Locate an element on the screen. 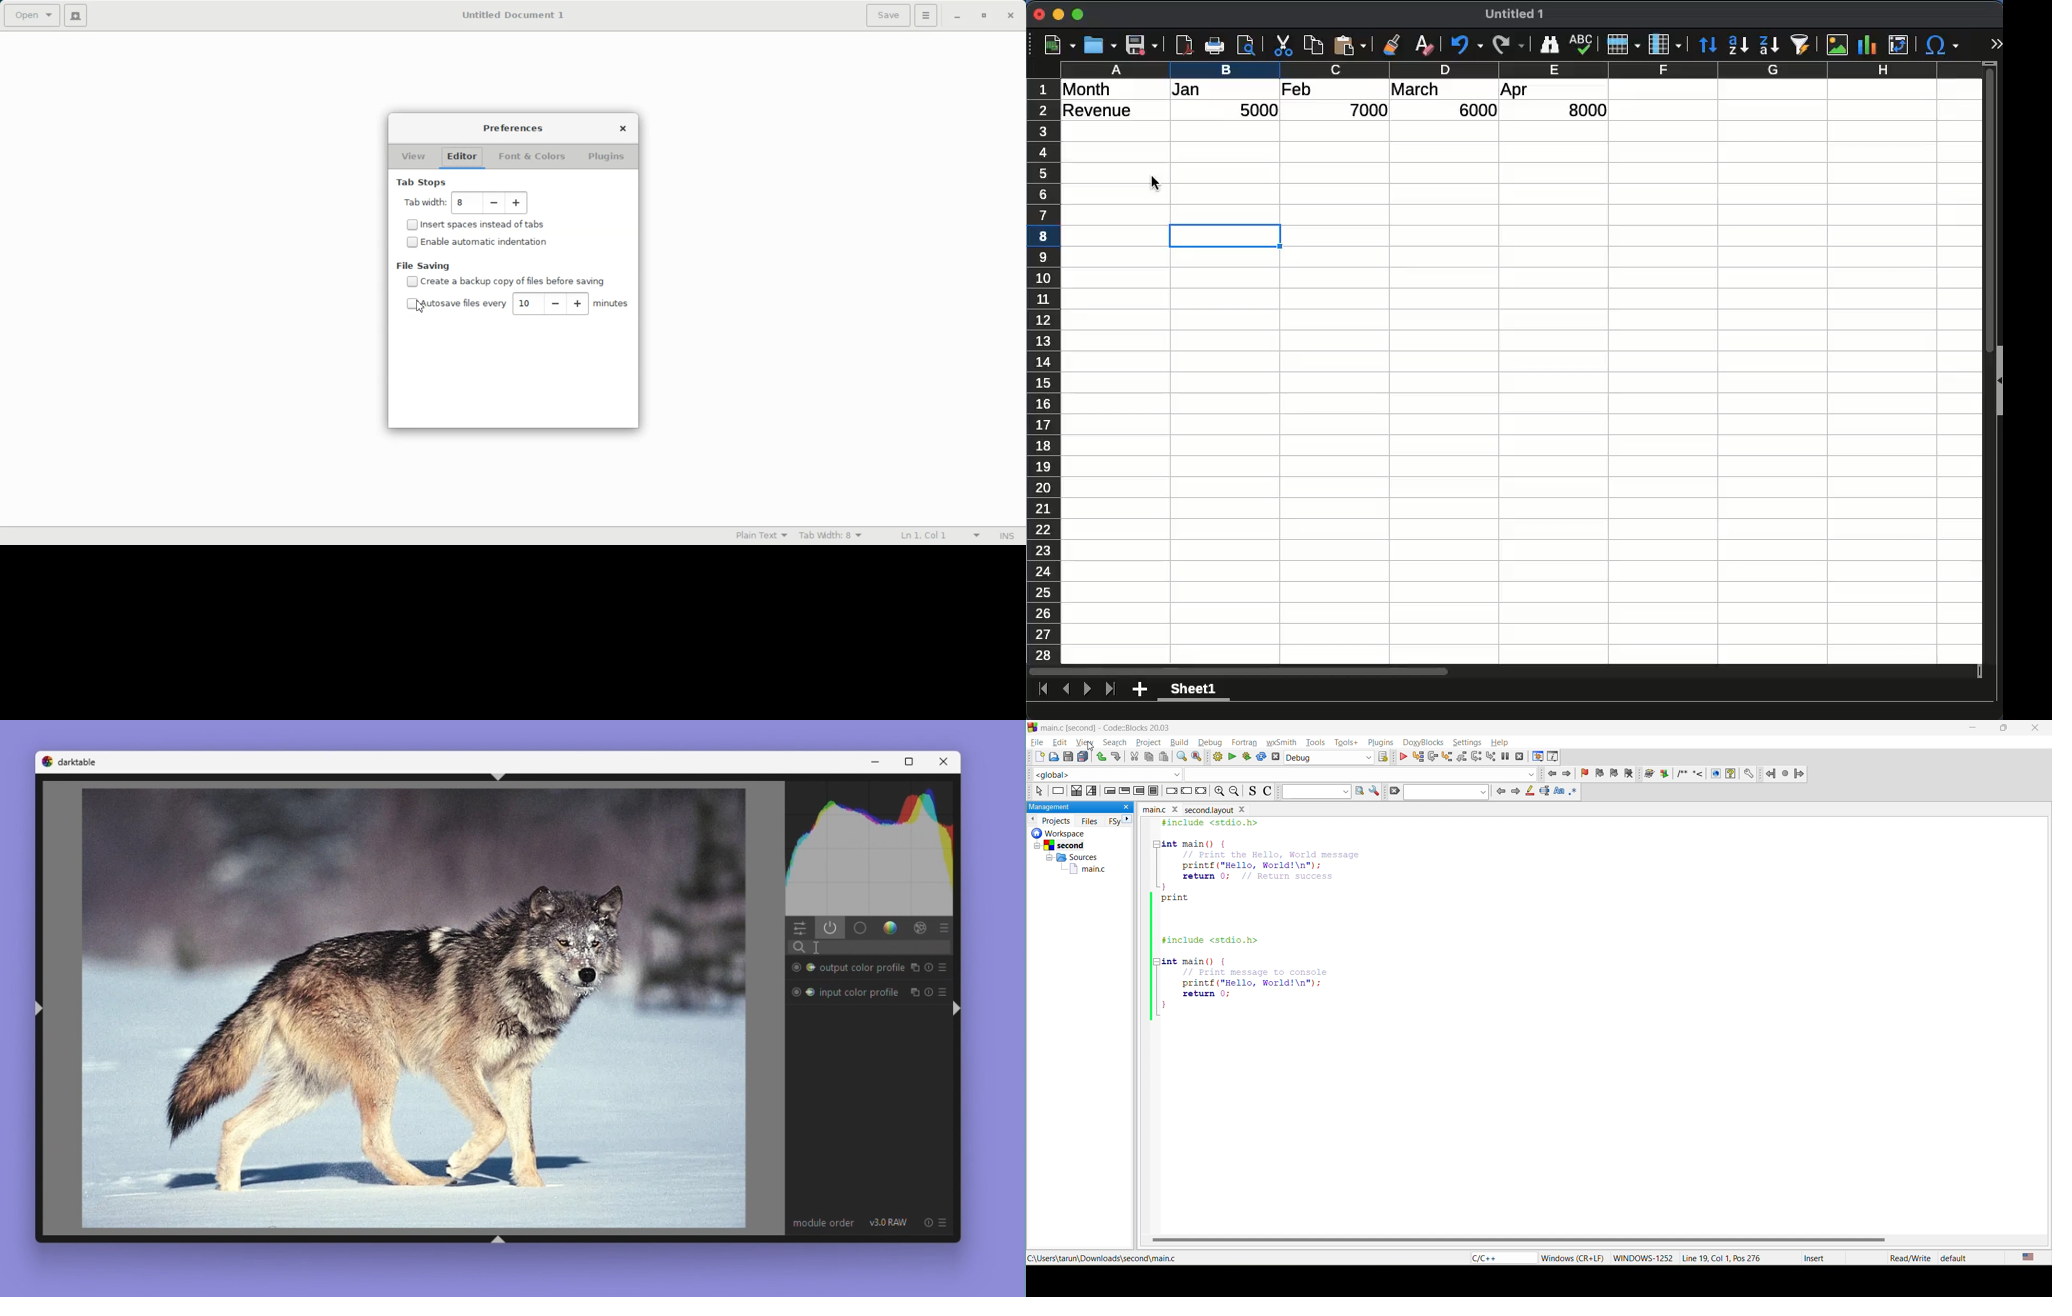 The height and width of the screenshot is (1316, 2072). file location is located at coordinates (1106, 1258).